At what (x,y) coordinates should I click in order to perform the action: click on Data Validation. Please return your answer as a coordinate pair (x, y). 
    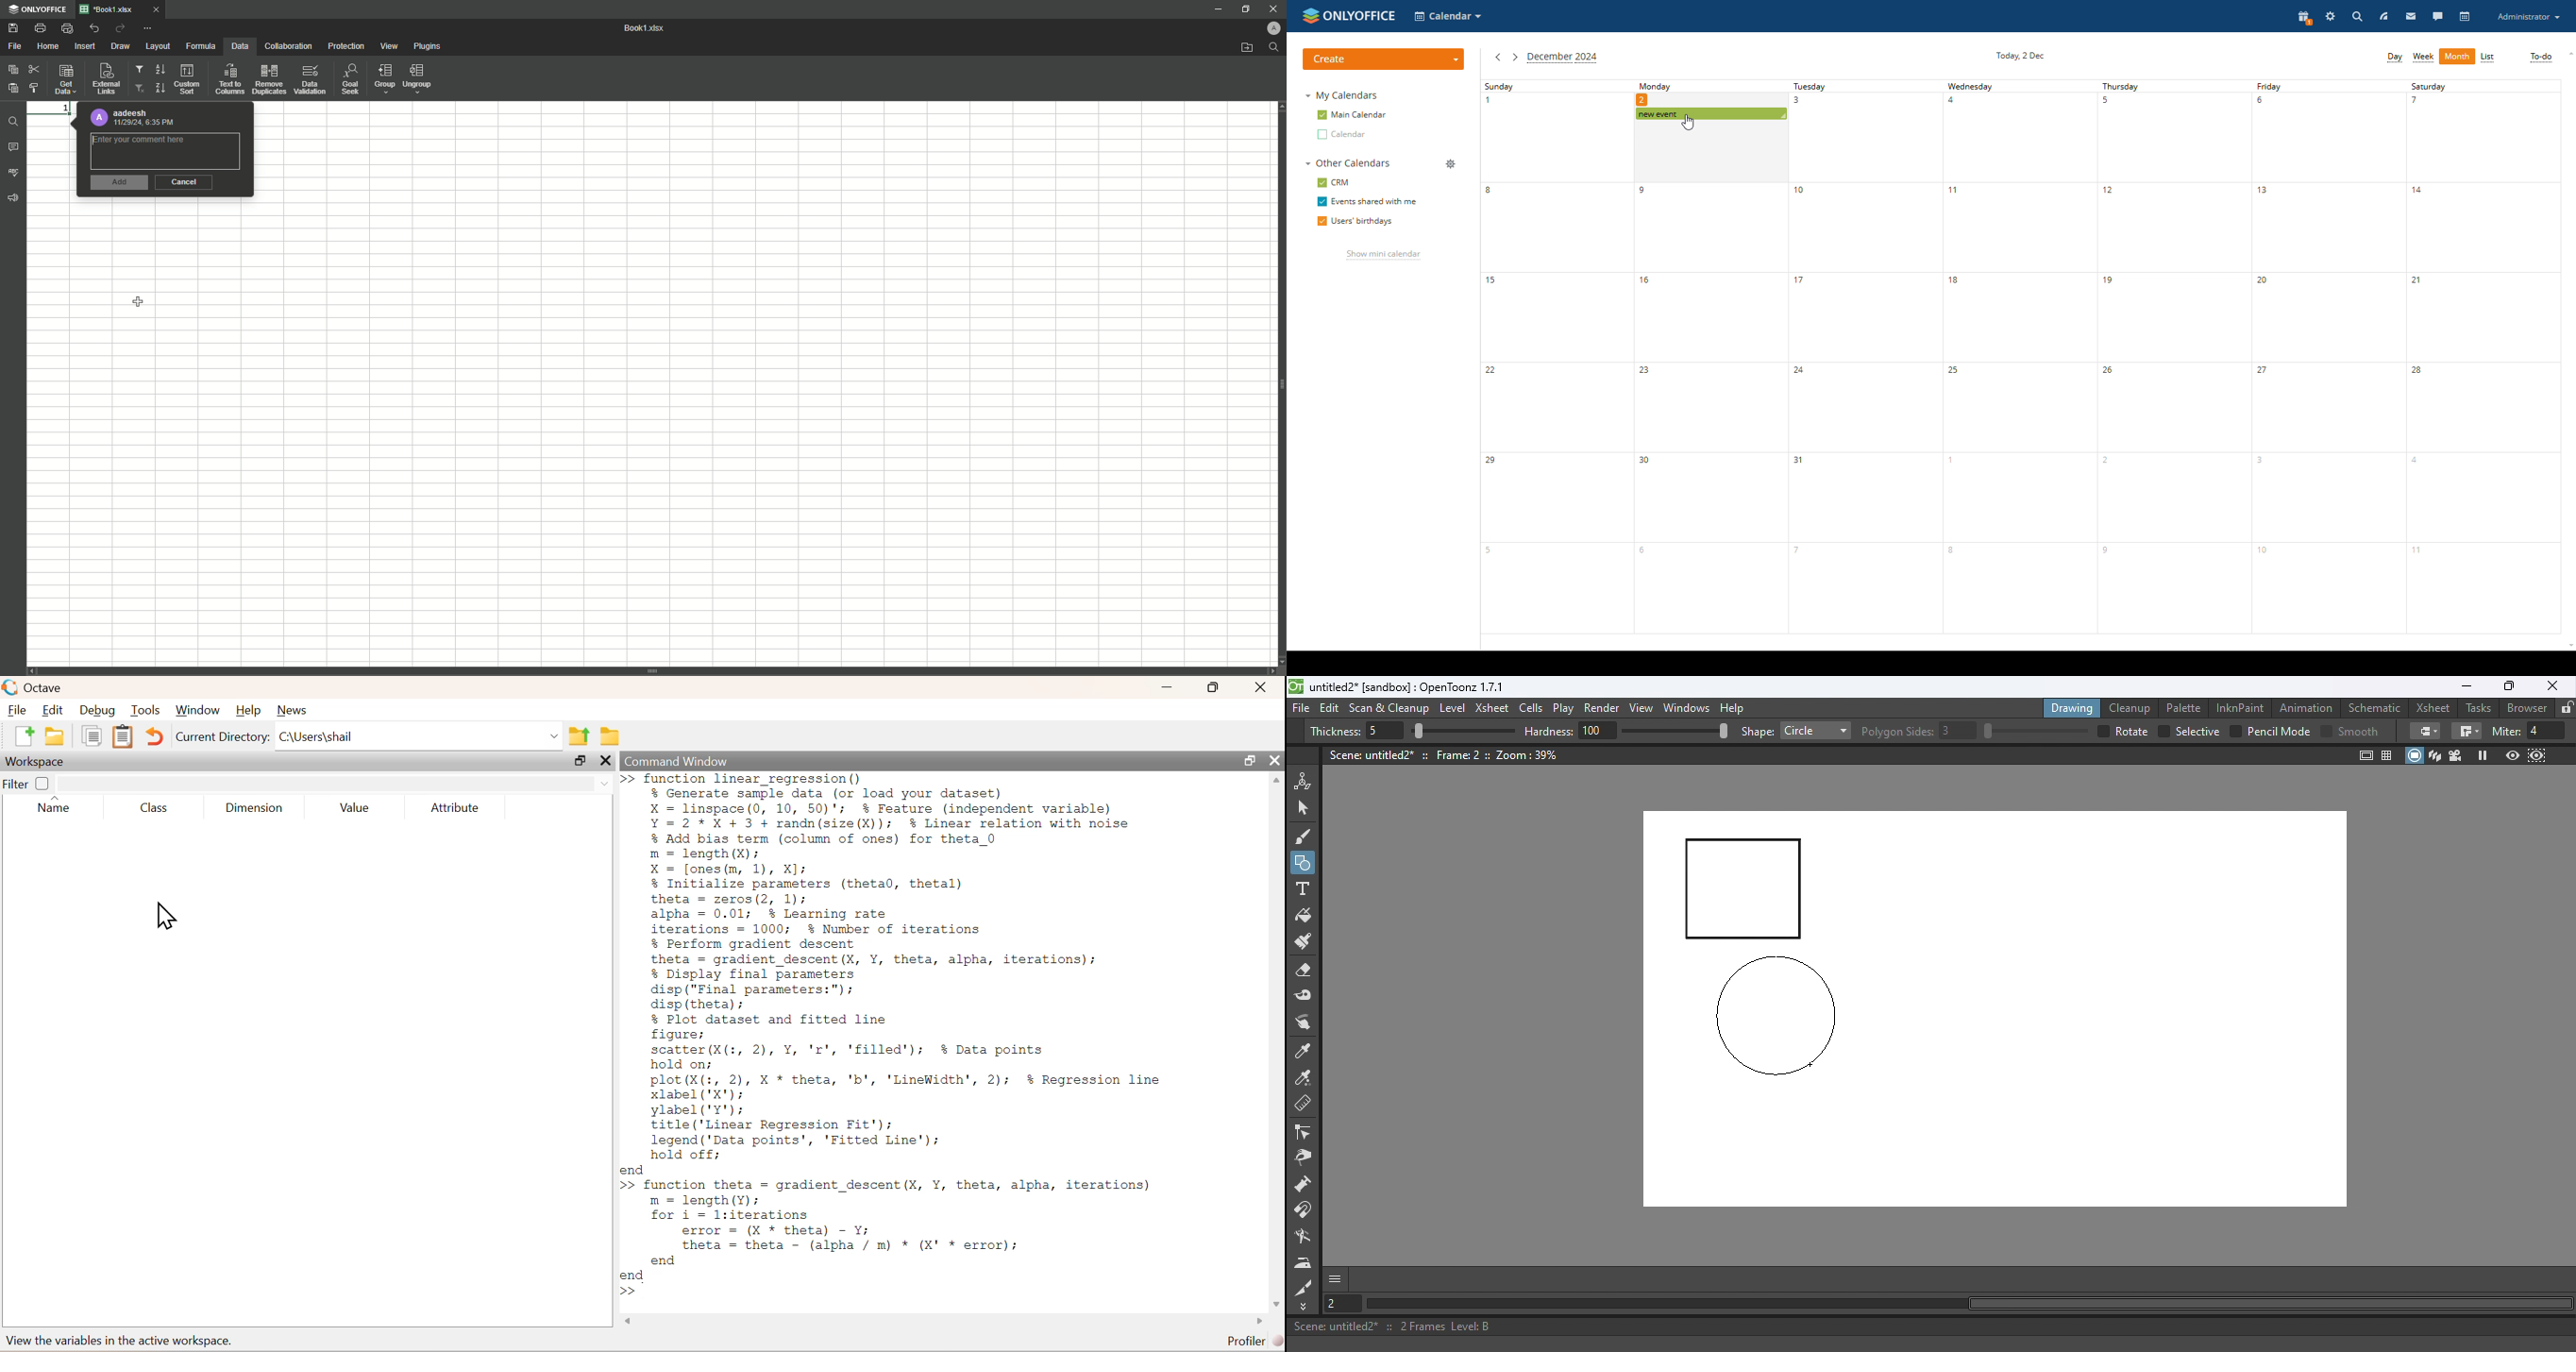
    Looking at the image, I should click on (310, 80).